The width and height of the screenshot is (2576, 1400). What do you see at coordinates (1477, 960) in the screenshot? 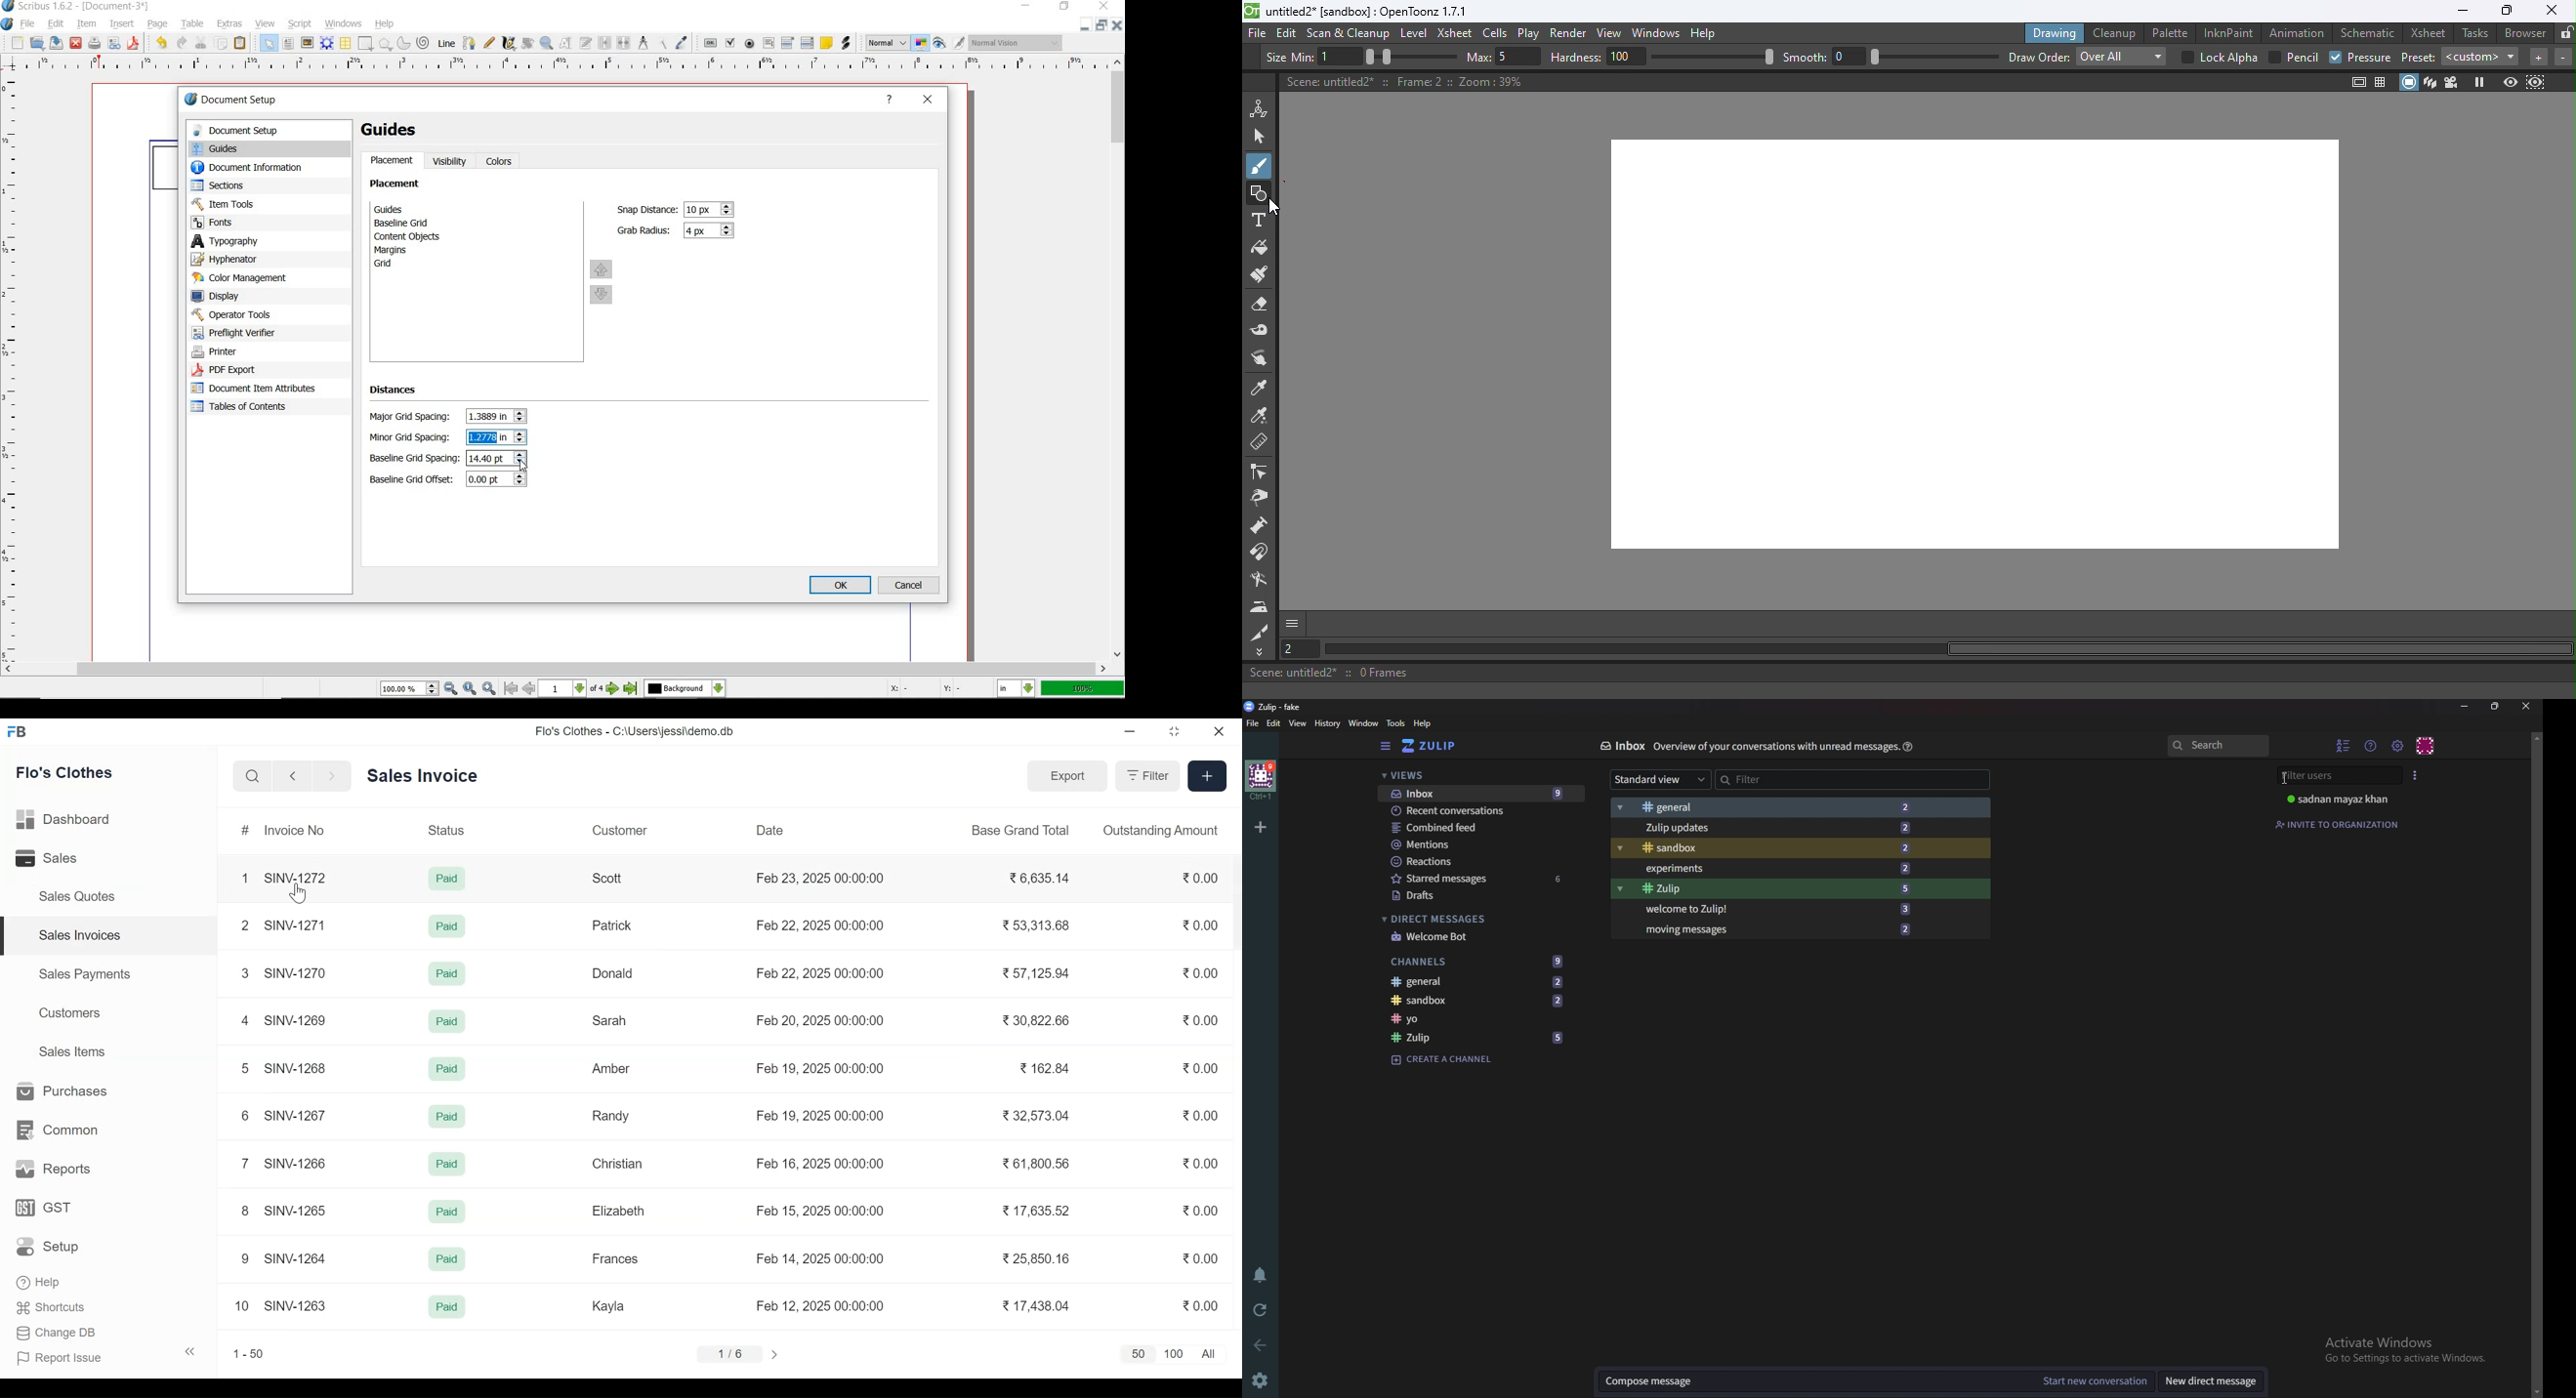
I see `Channels` at bounding box center [1477, 960].